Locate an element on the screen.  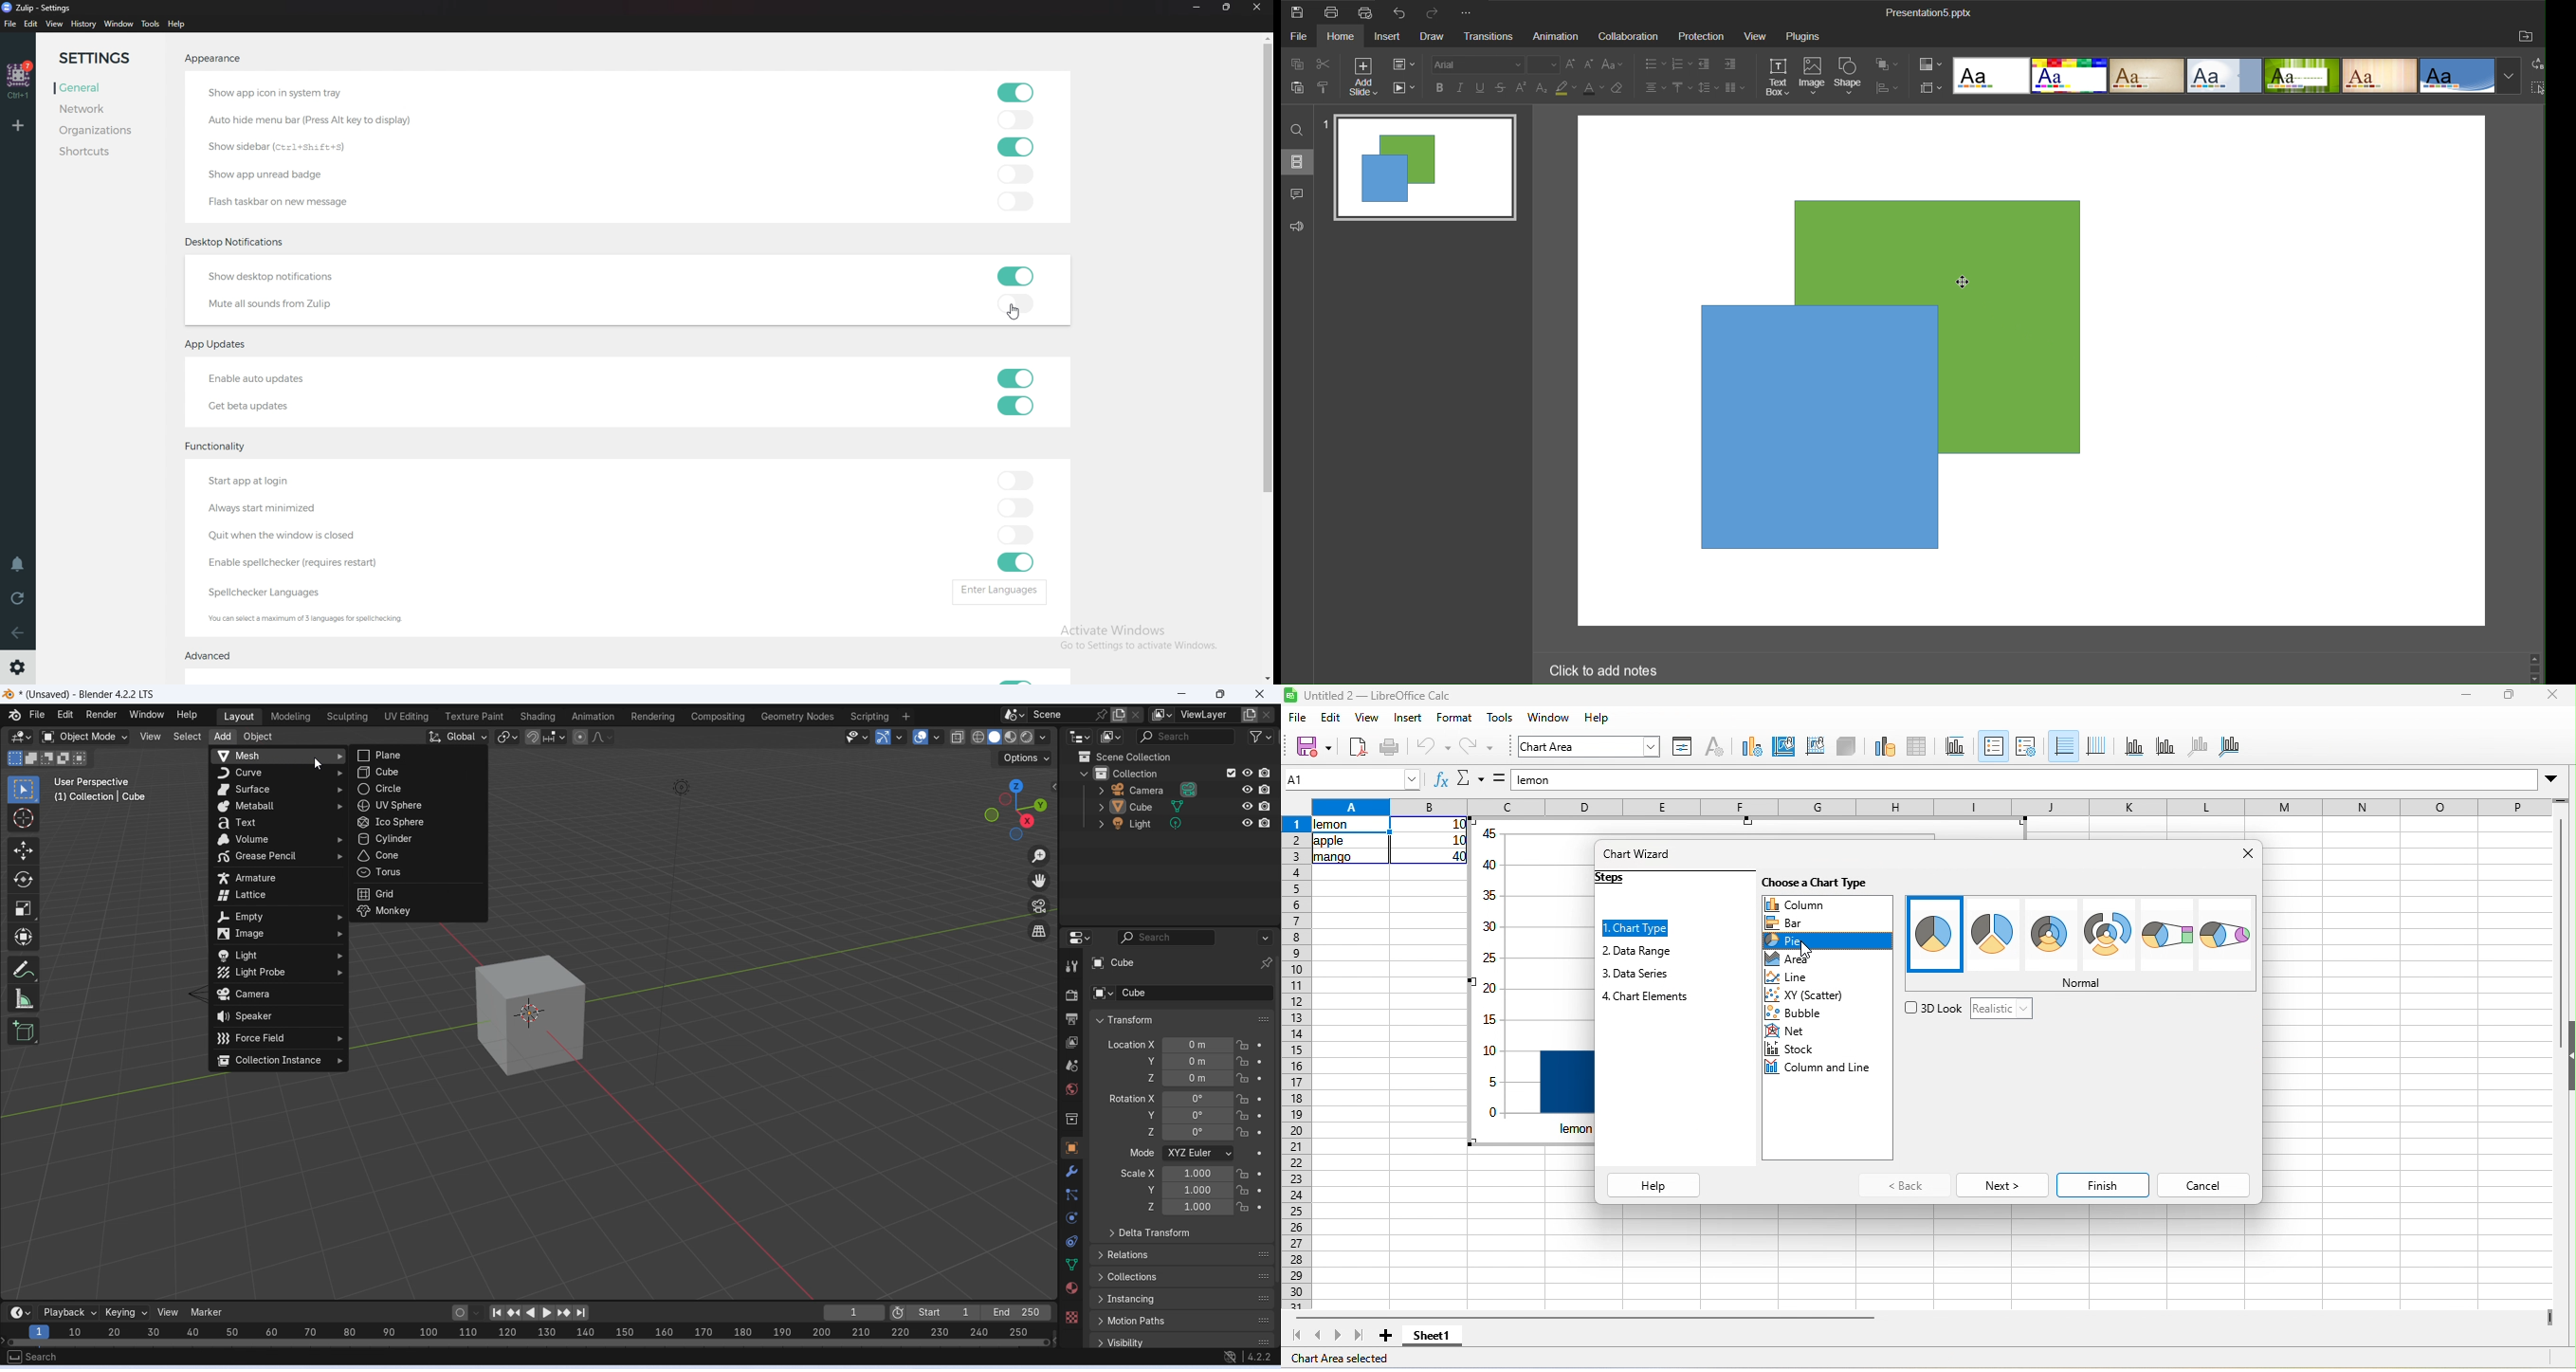
chart type is located at coordinates (1750, 745).